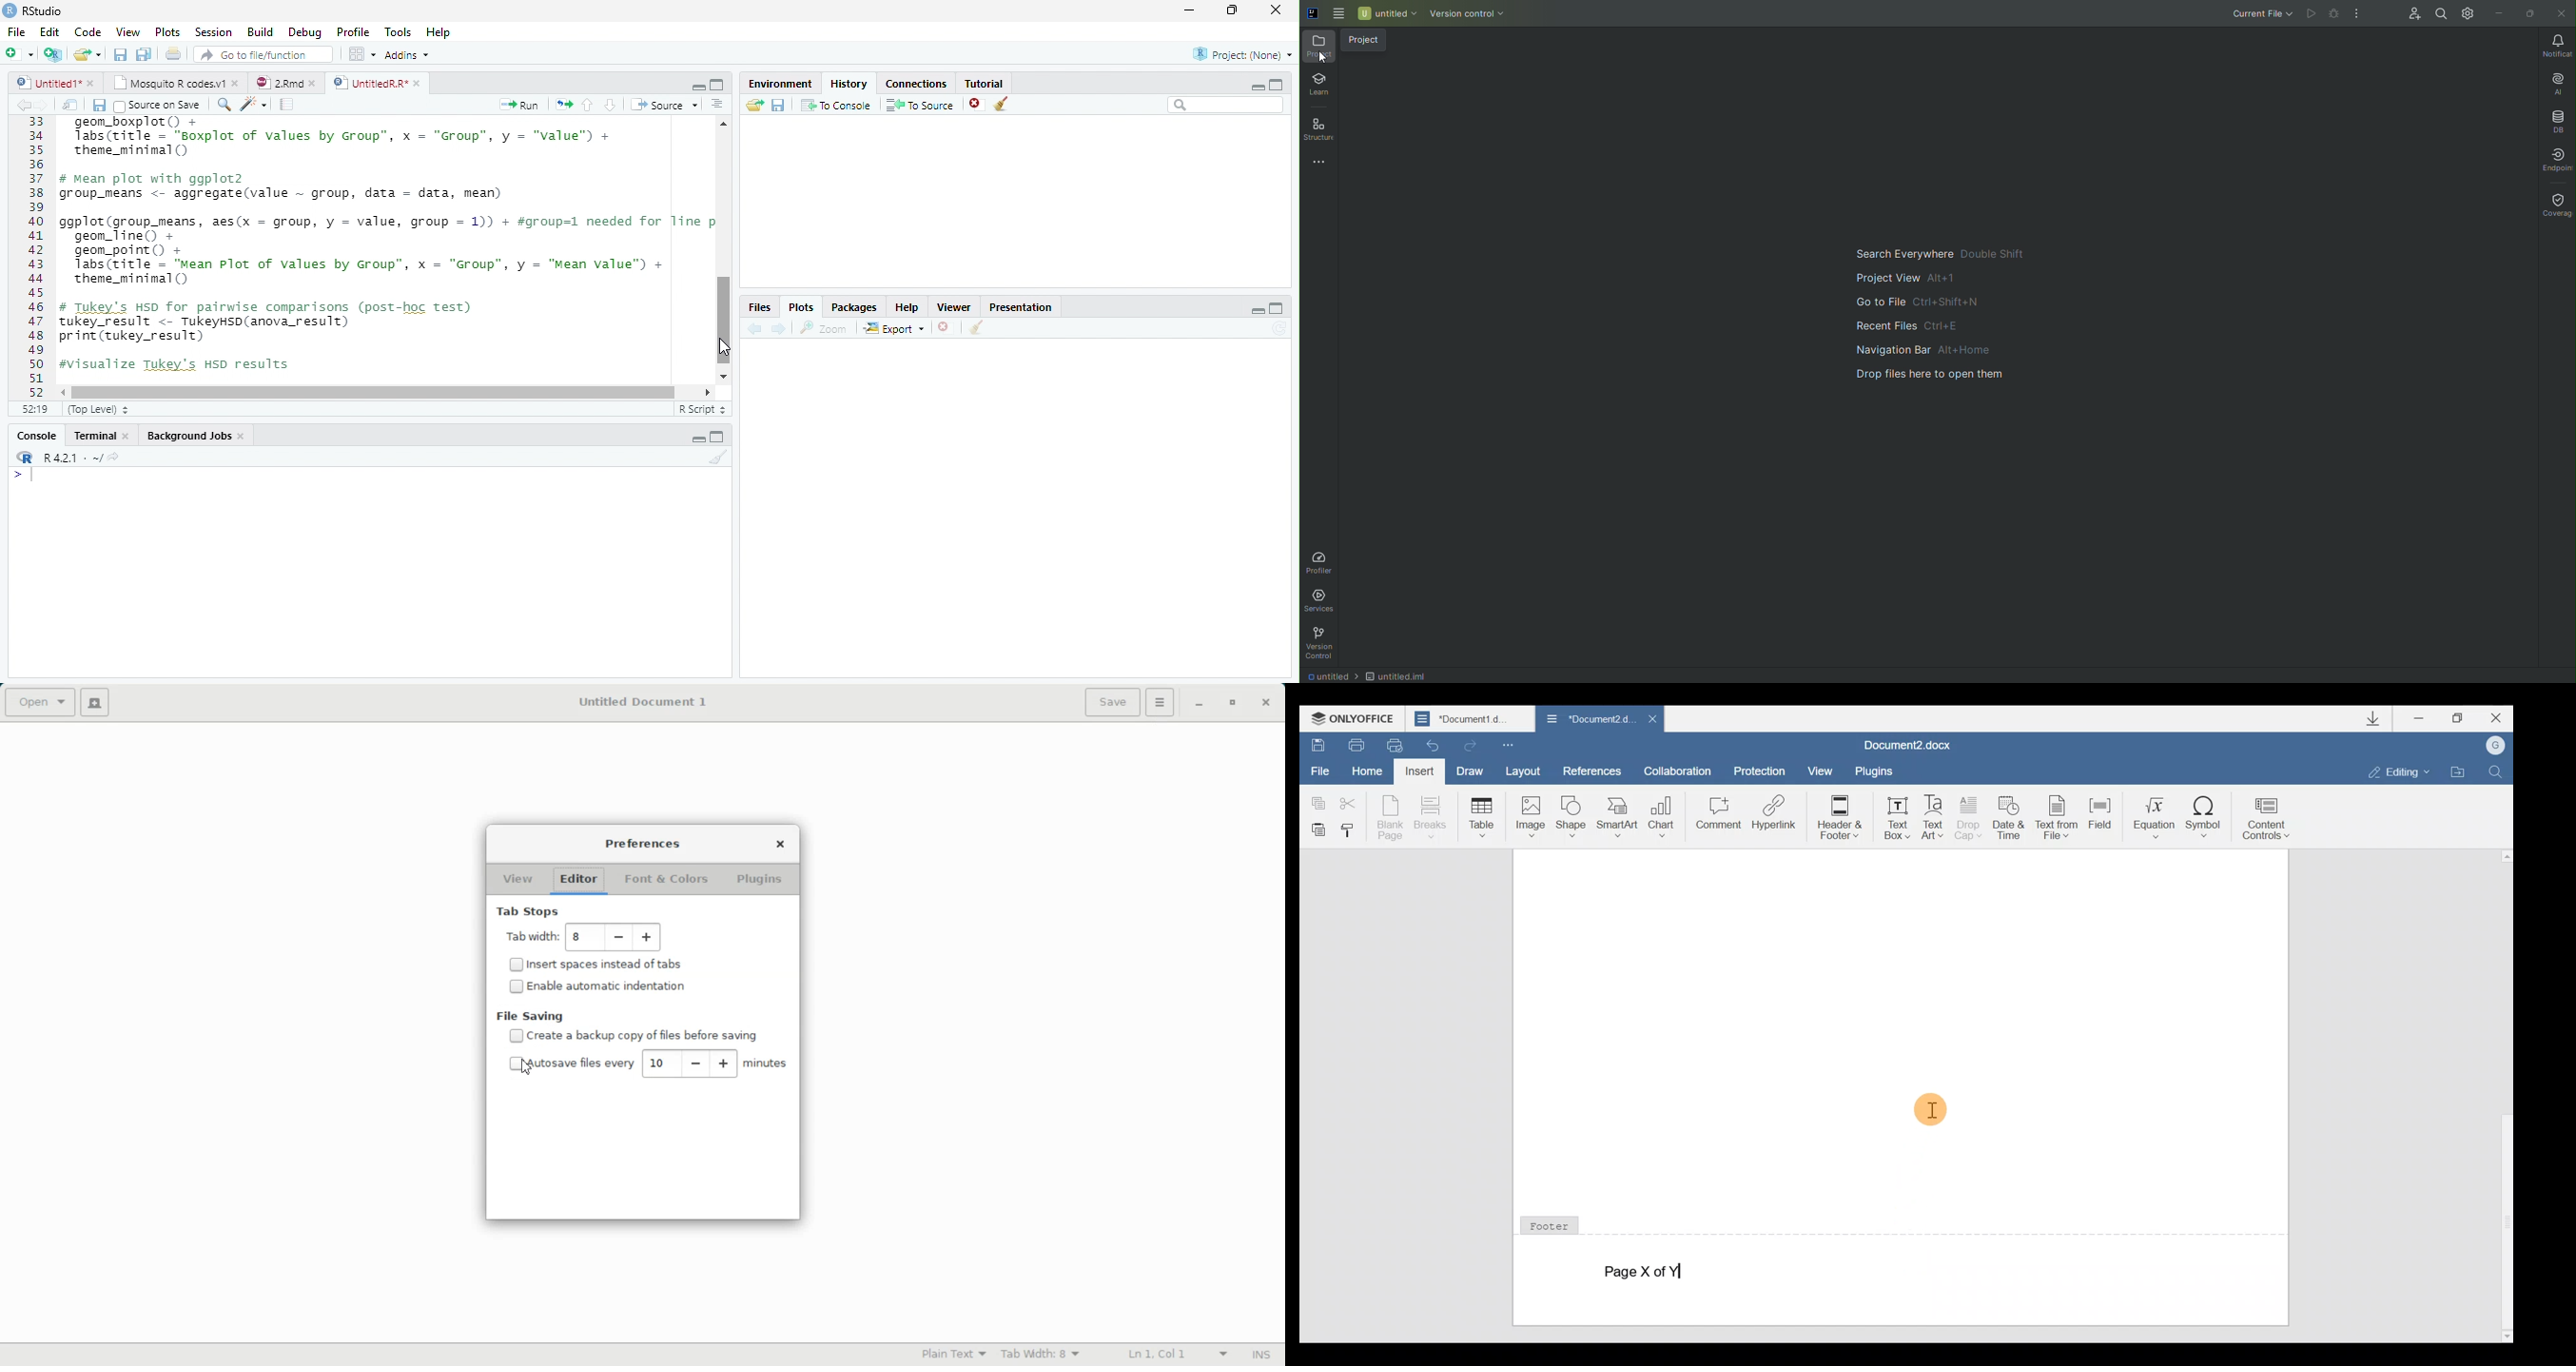  I want to click on help, so click(907, 307).